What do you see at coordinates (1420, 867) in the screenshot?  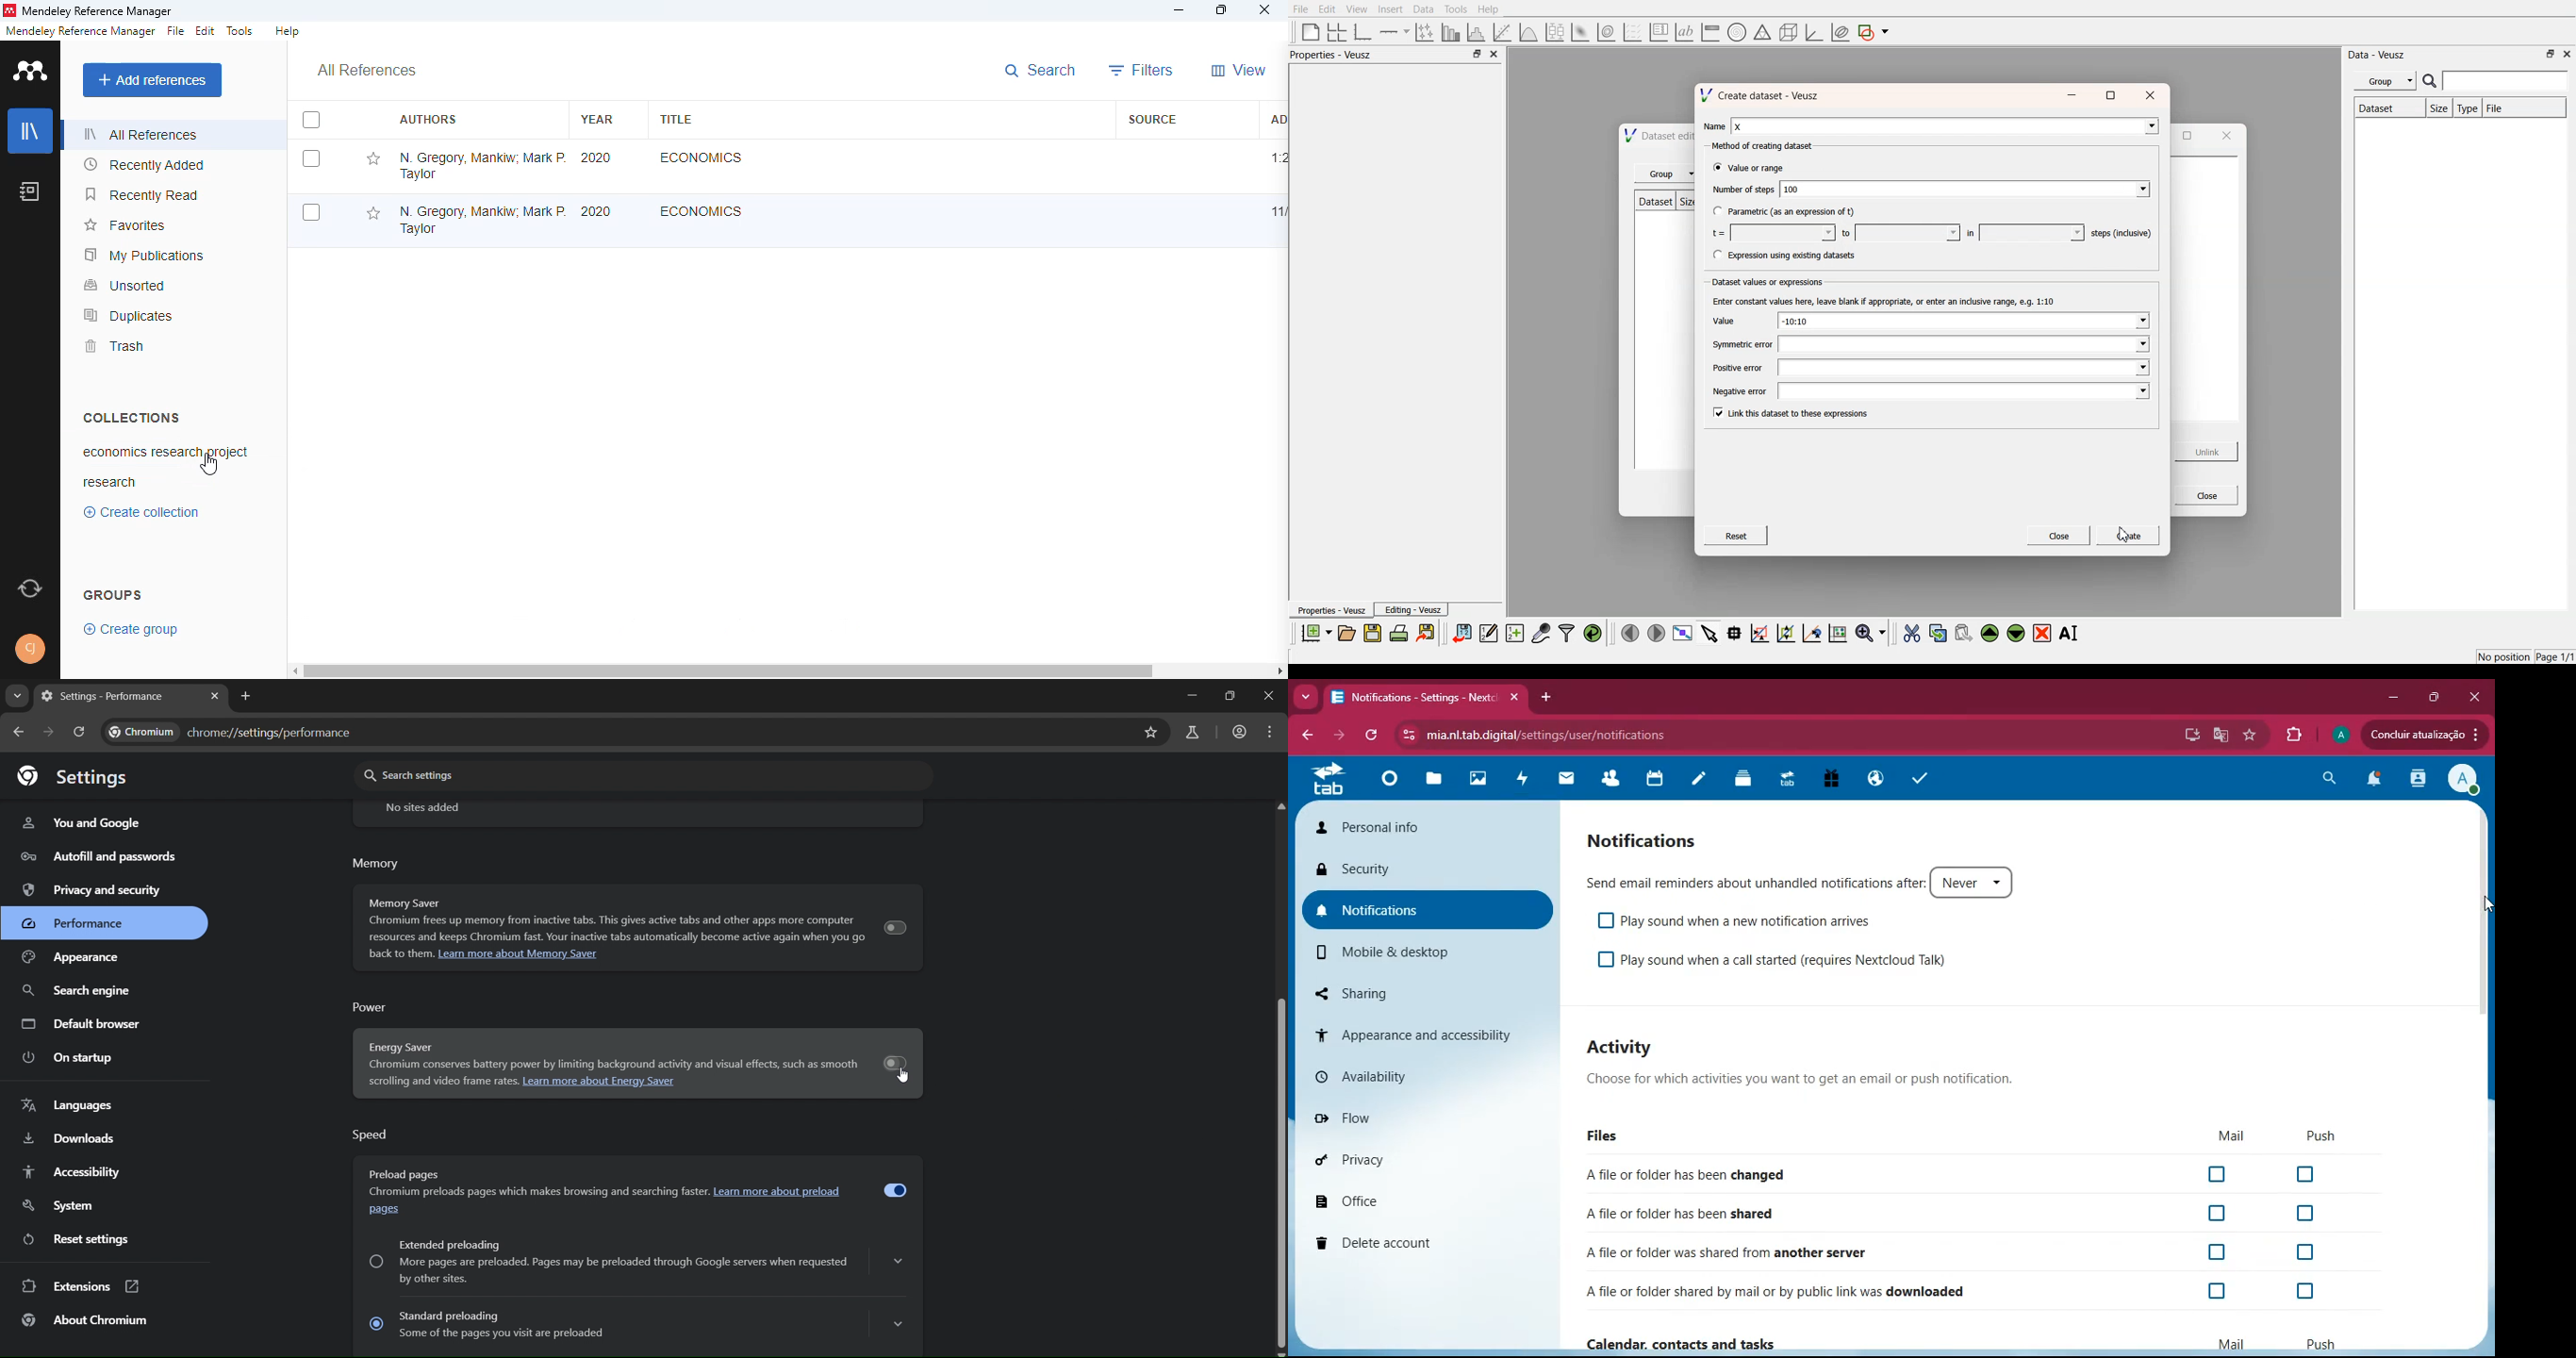 I see `security` at bounding box center [1420, 867].